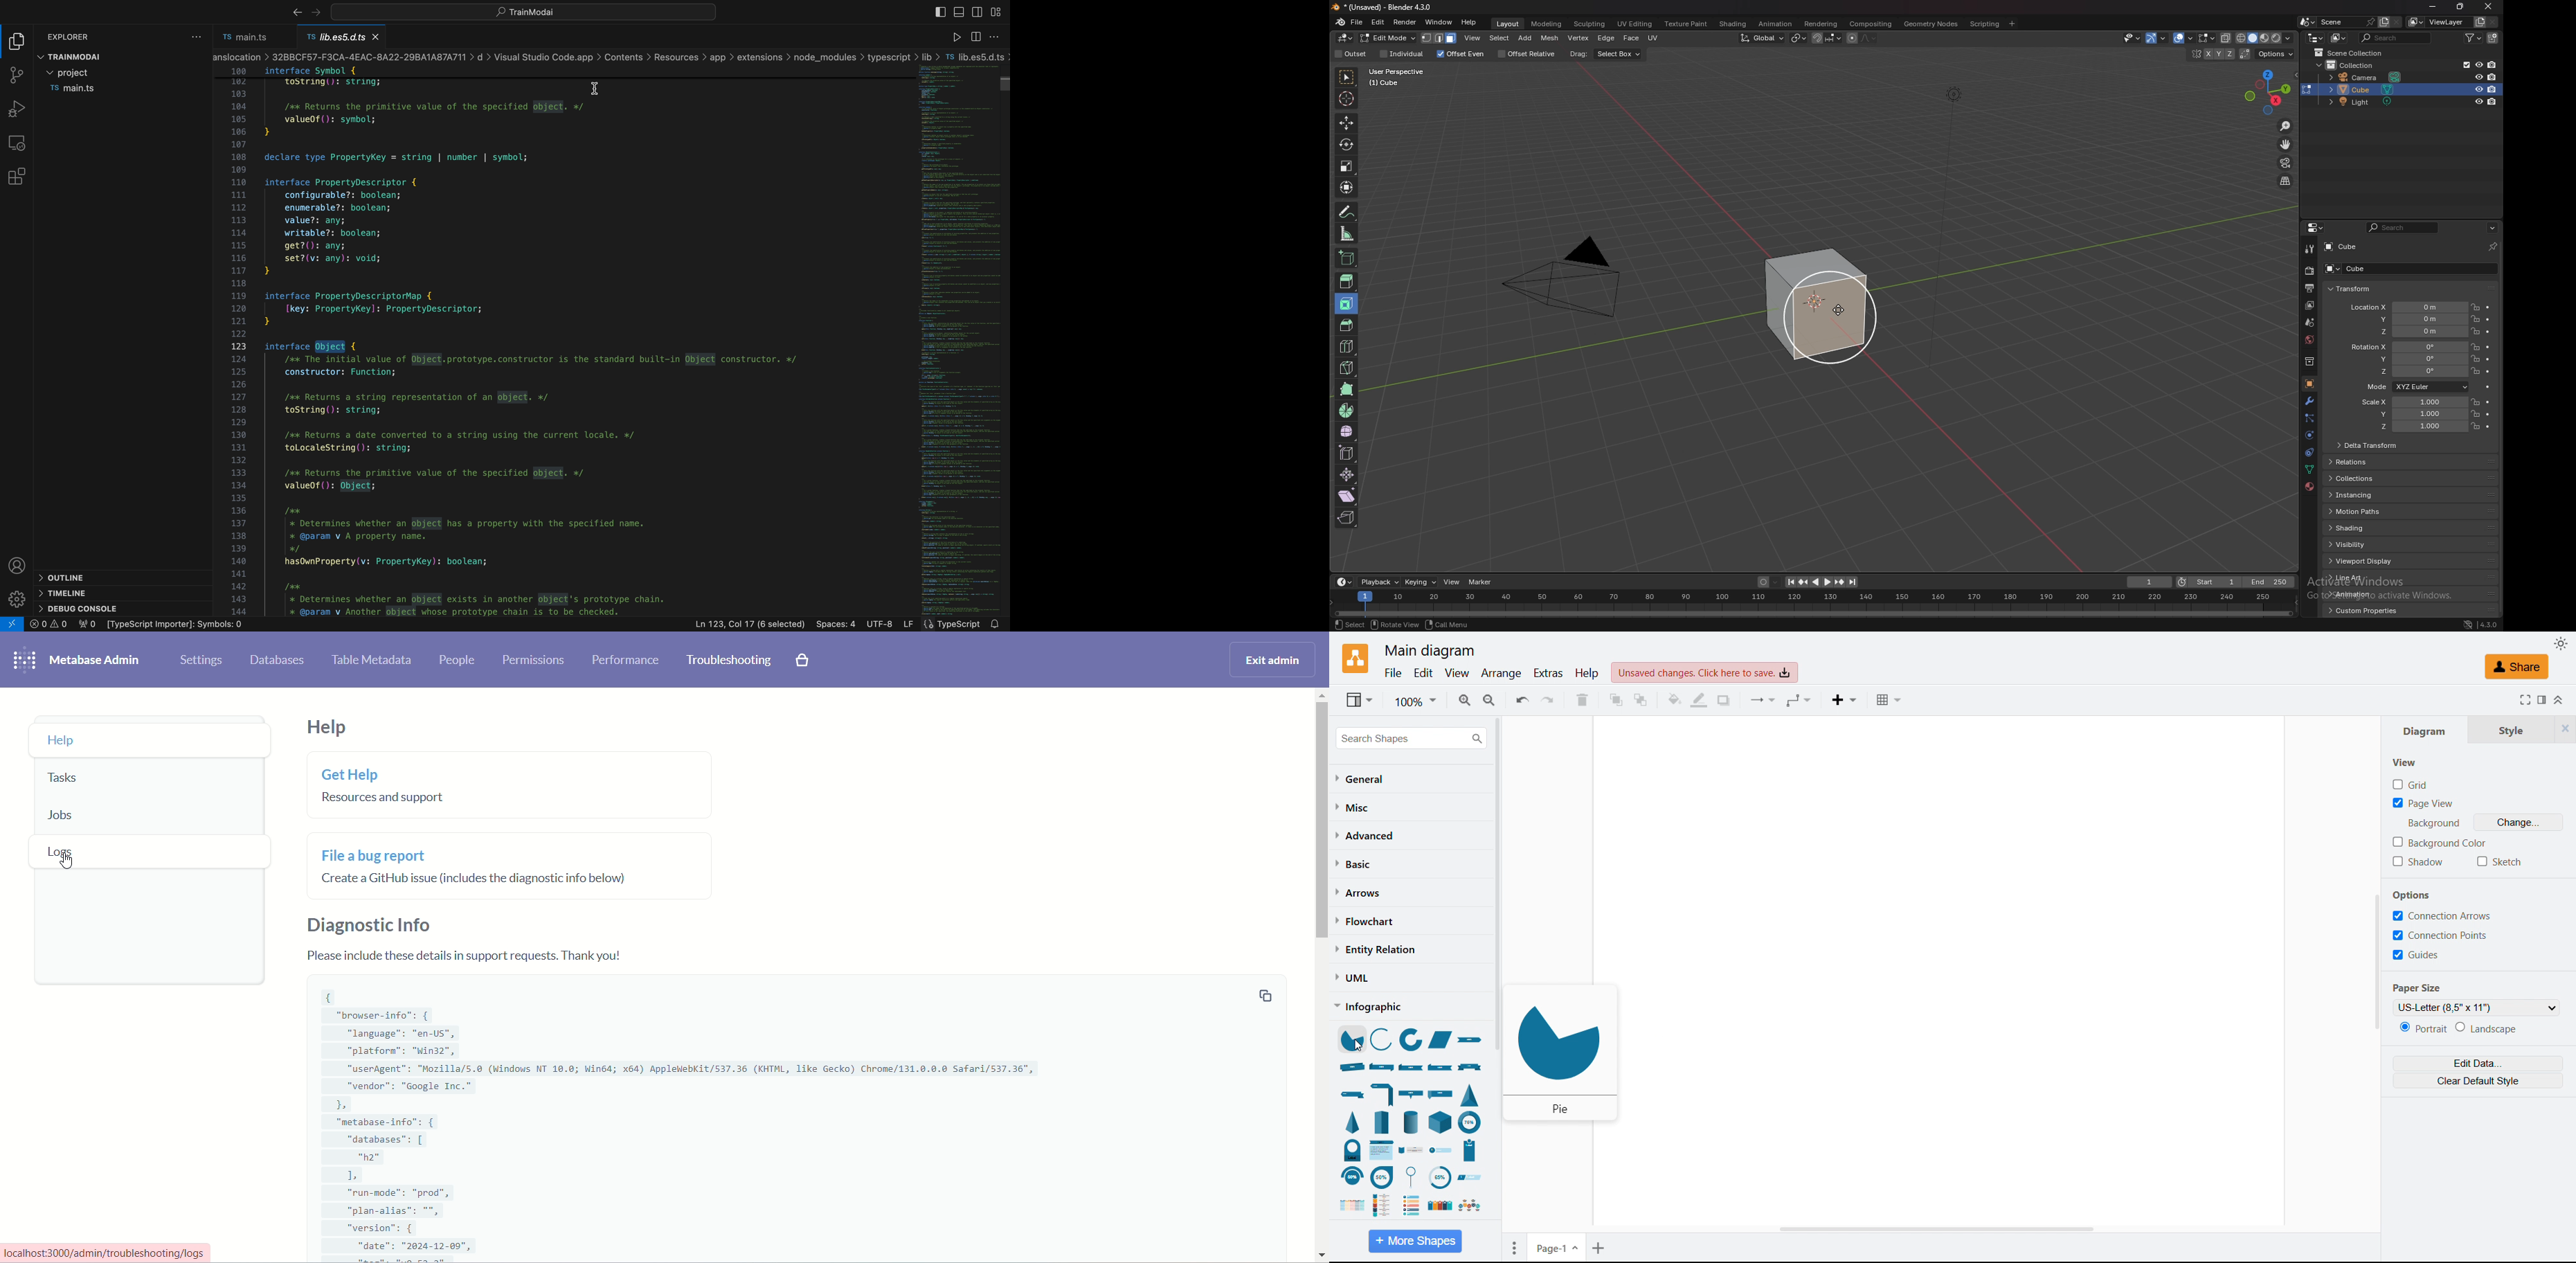 Image resolution: width=2576 pixels, height=1288 pixels. What do you see at coordinates (1674, 699) in the screenshot?
I see `Fill colour ` at bounding box center [1674, 699].